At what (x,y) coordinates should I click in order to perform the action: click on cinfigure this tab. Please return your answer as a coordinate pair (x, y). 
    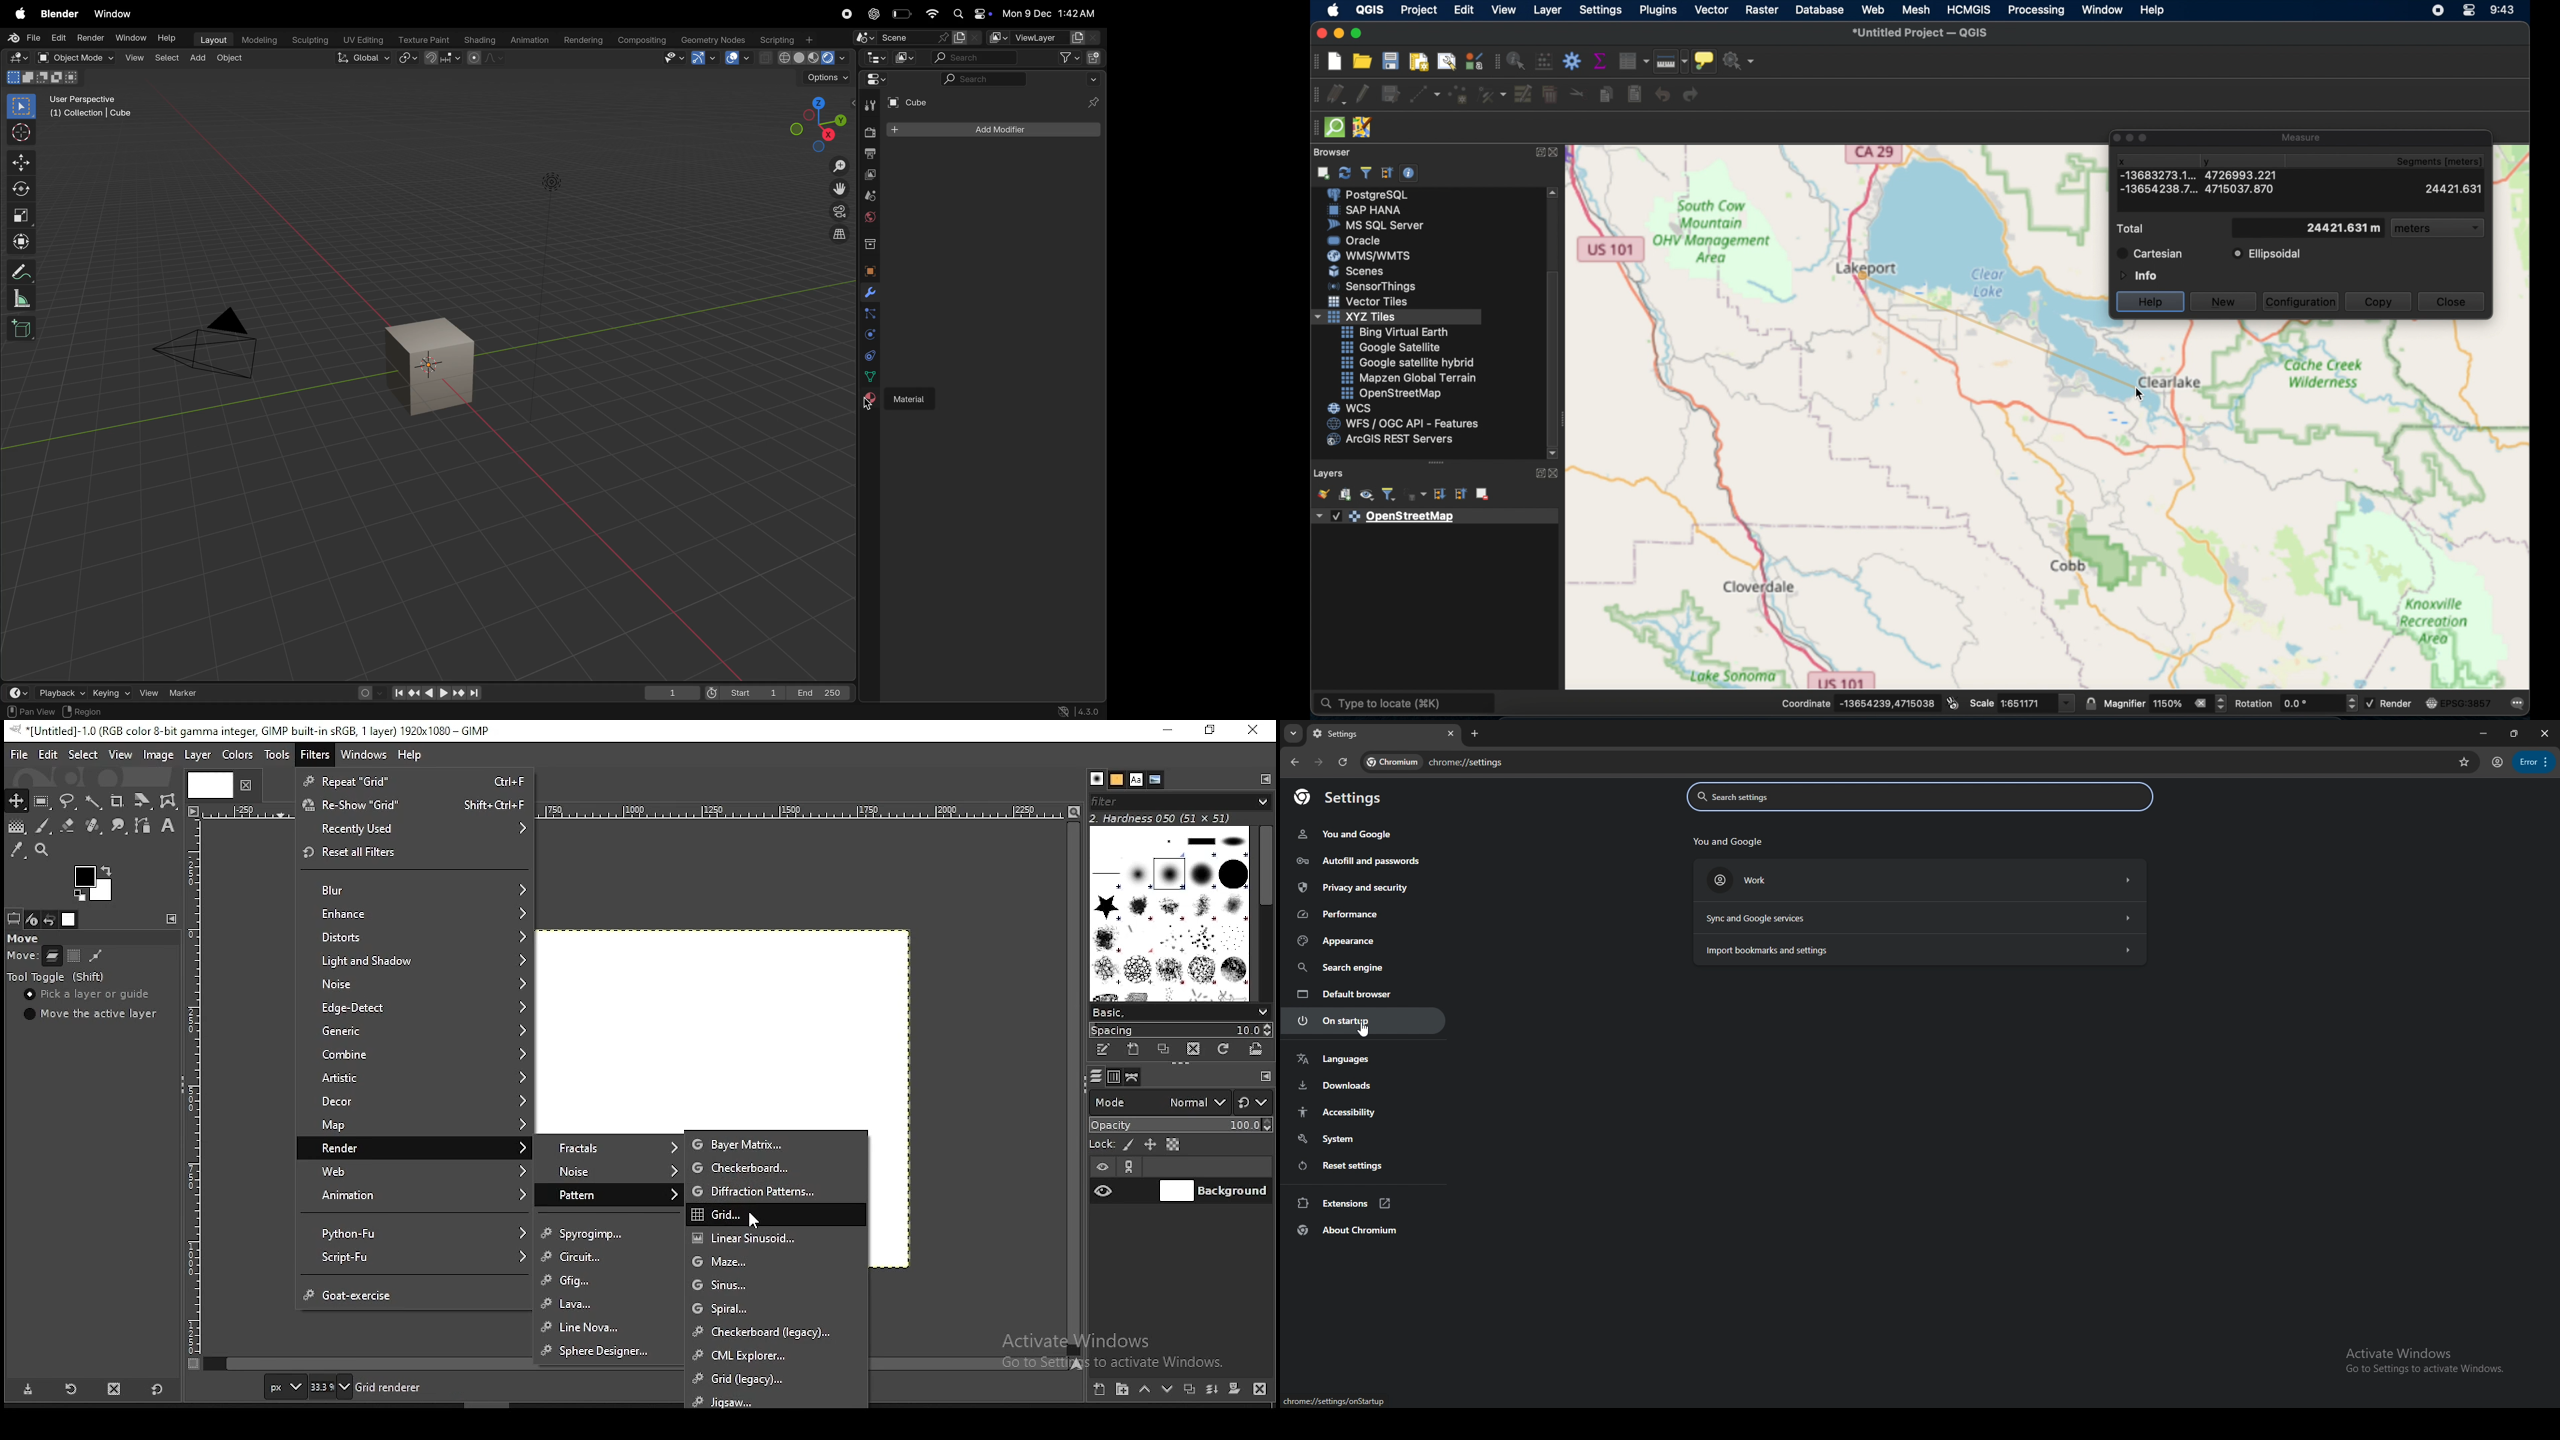
    Looking at the image, I should click on (1266, 780).